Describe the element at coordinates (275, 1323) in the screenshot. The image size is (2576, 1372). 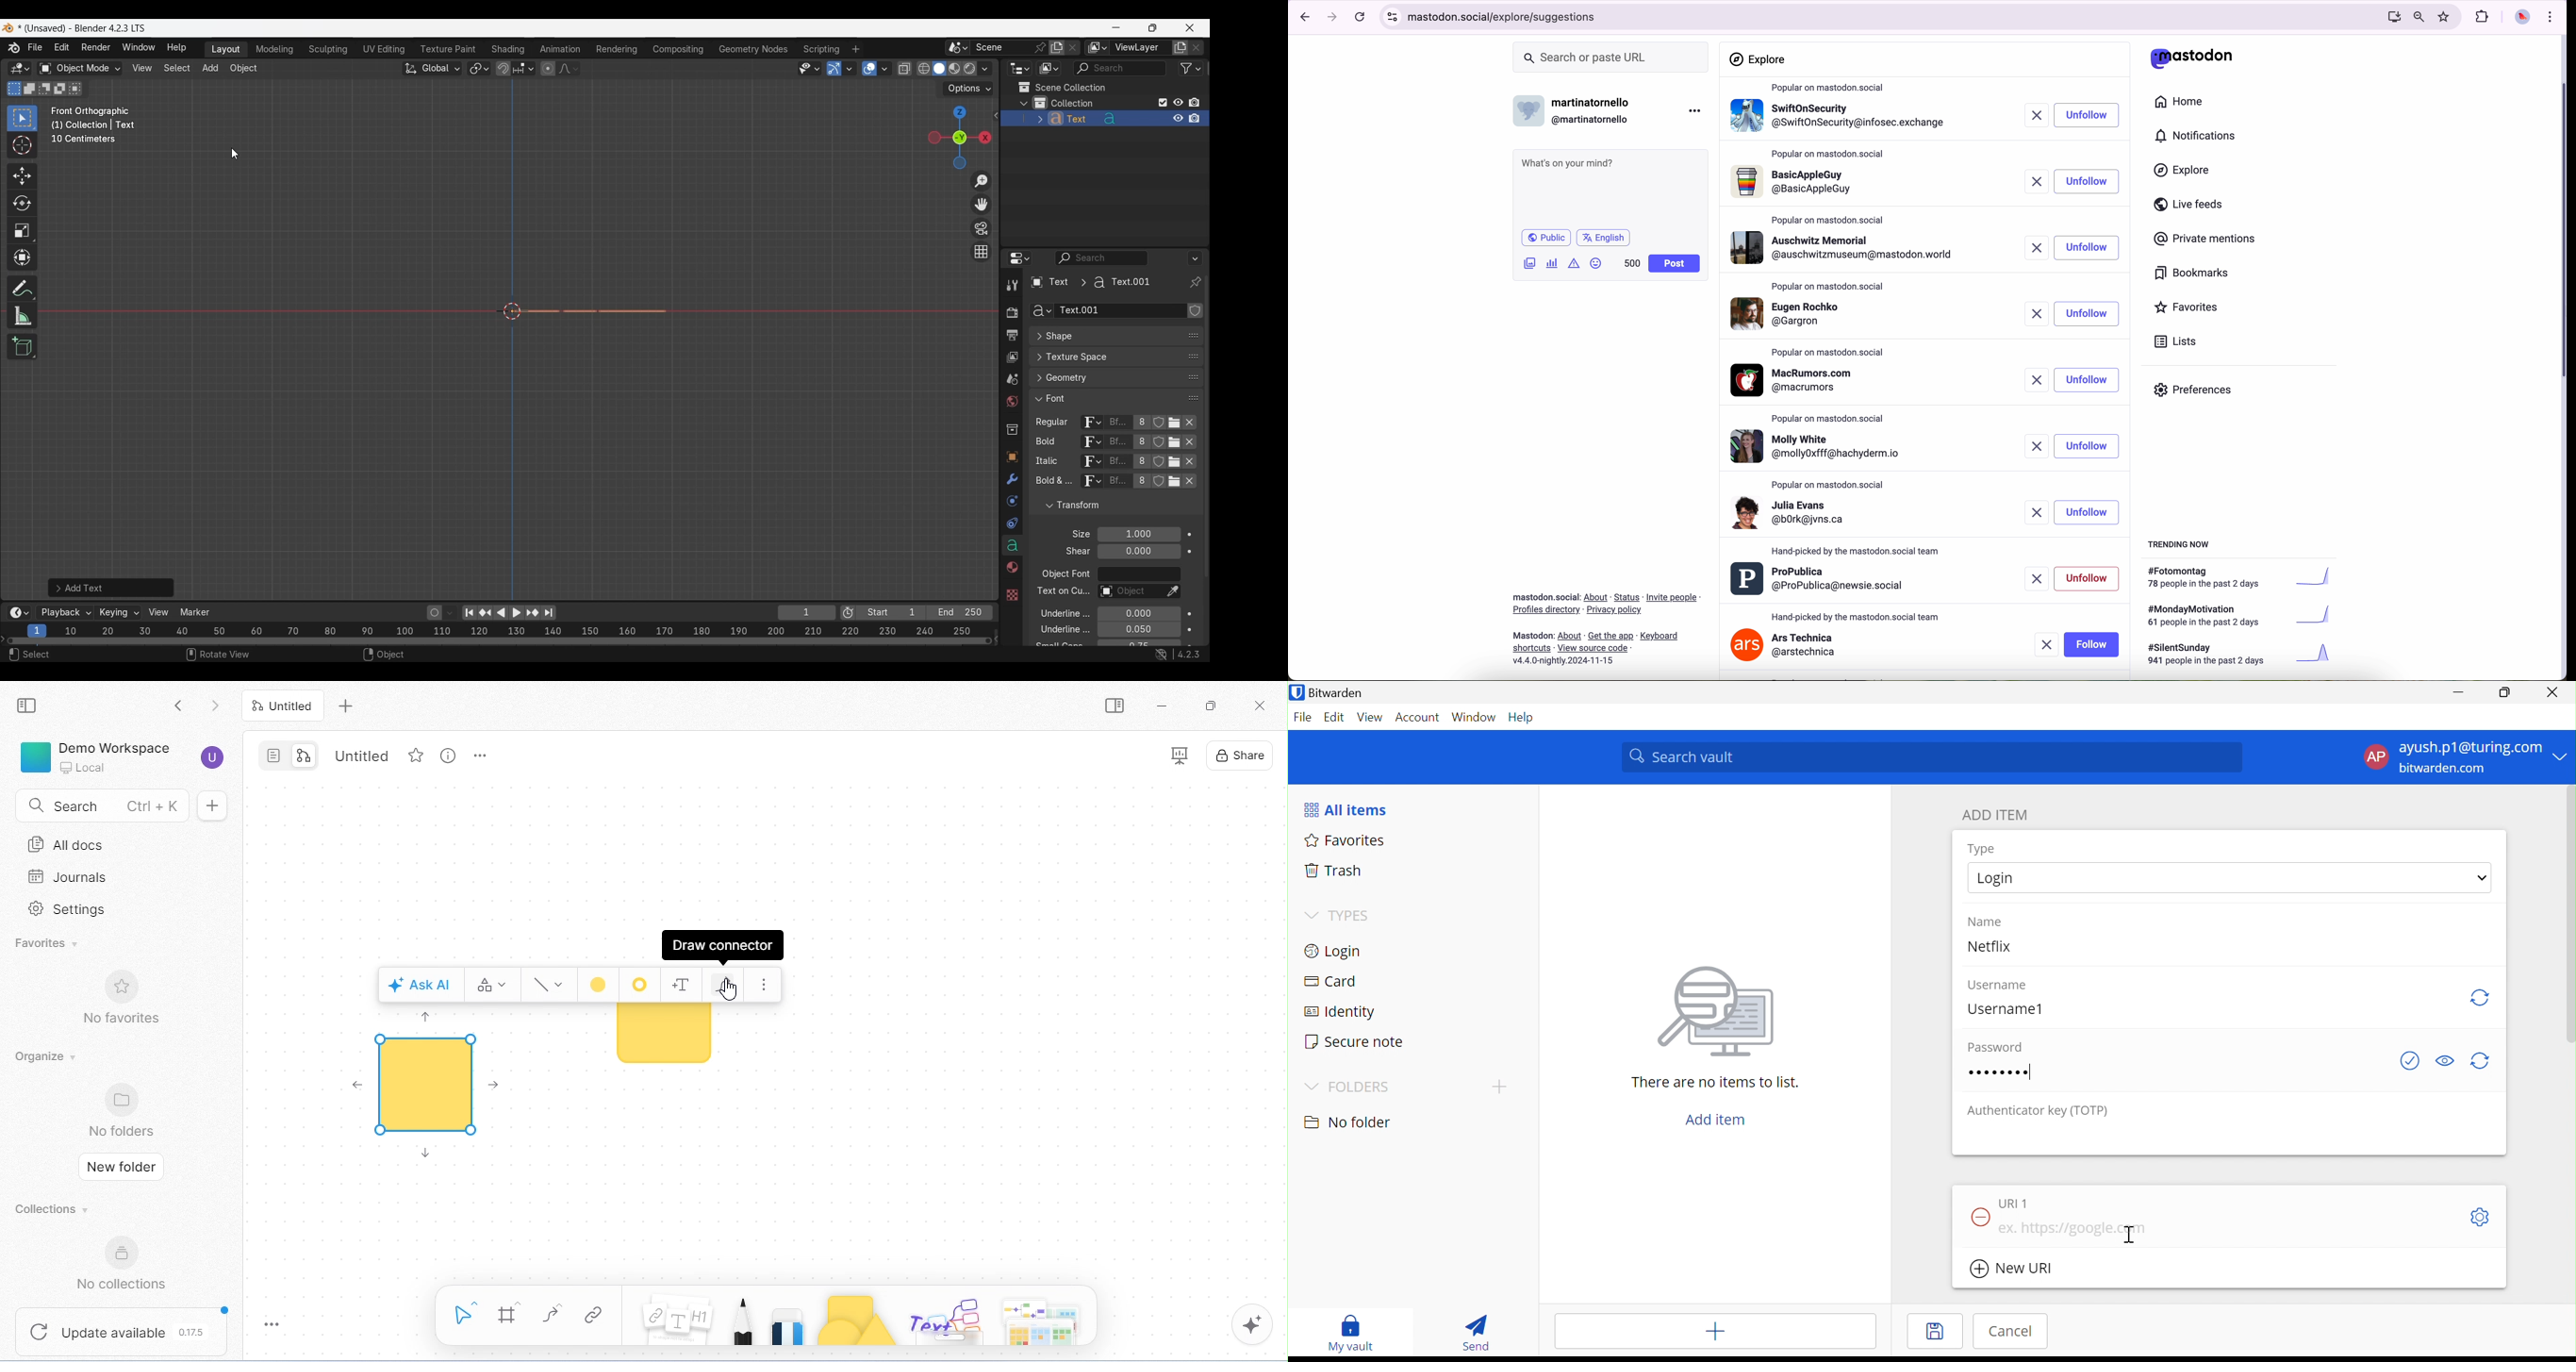
I see `toggle zoom` at that location.